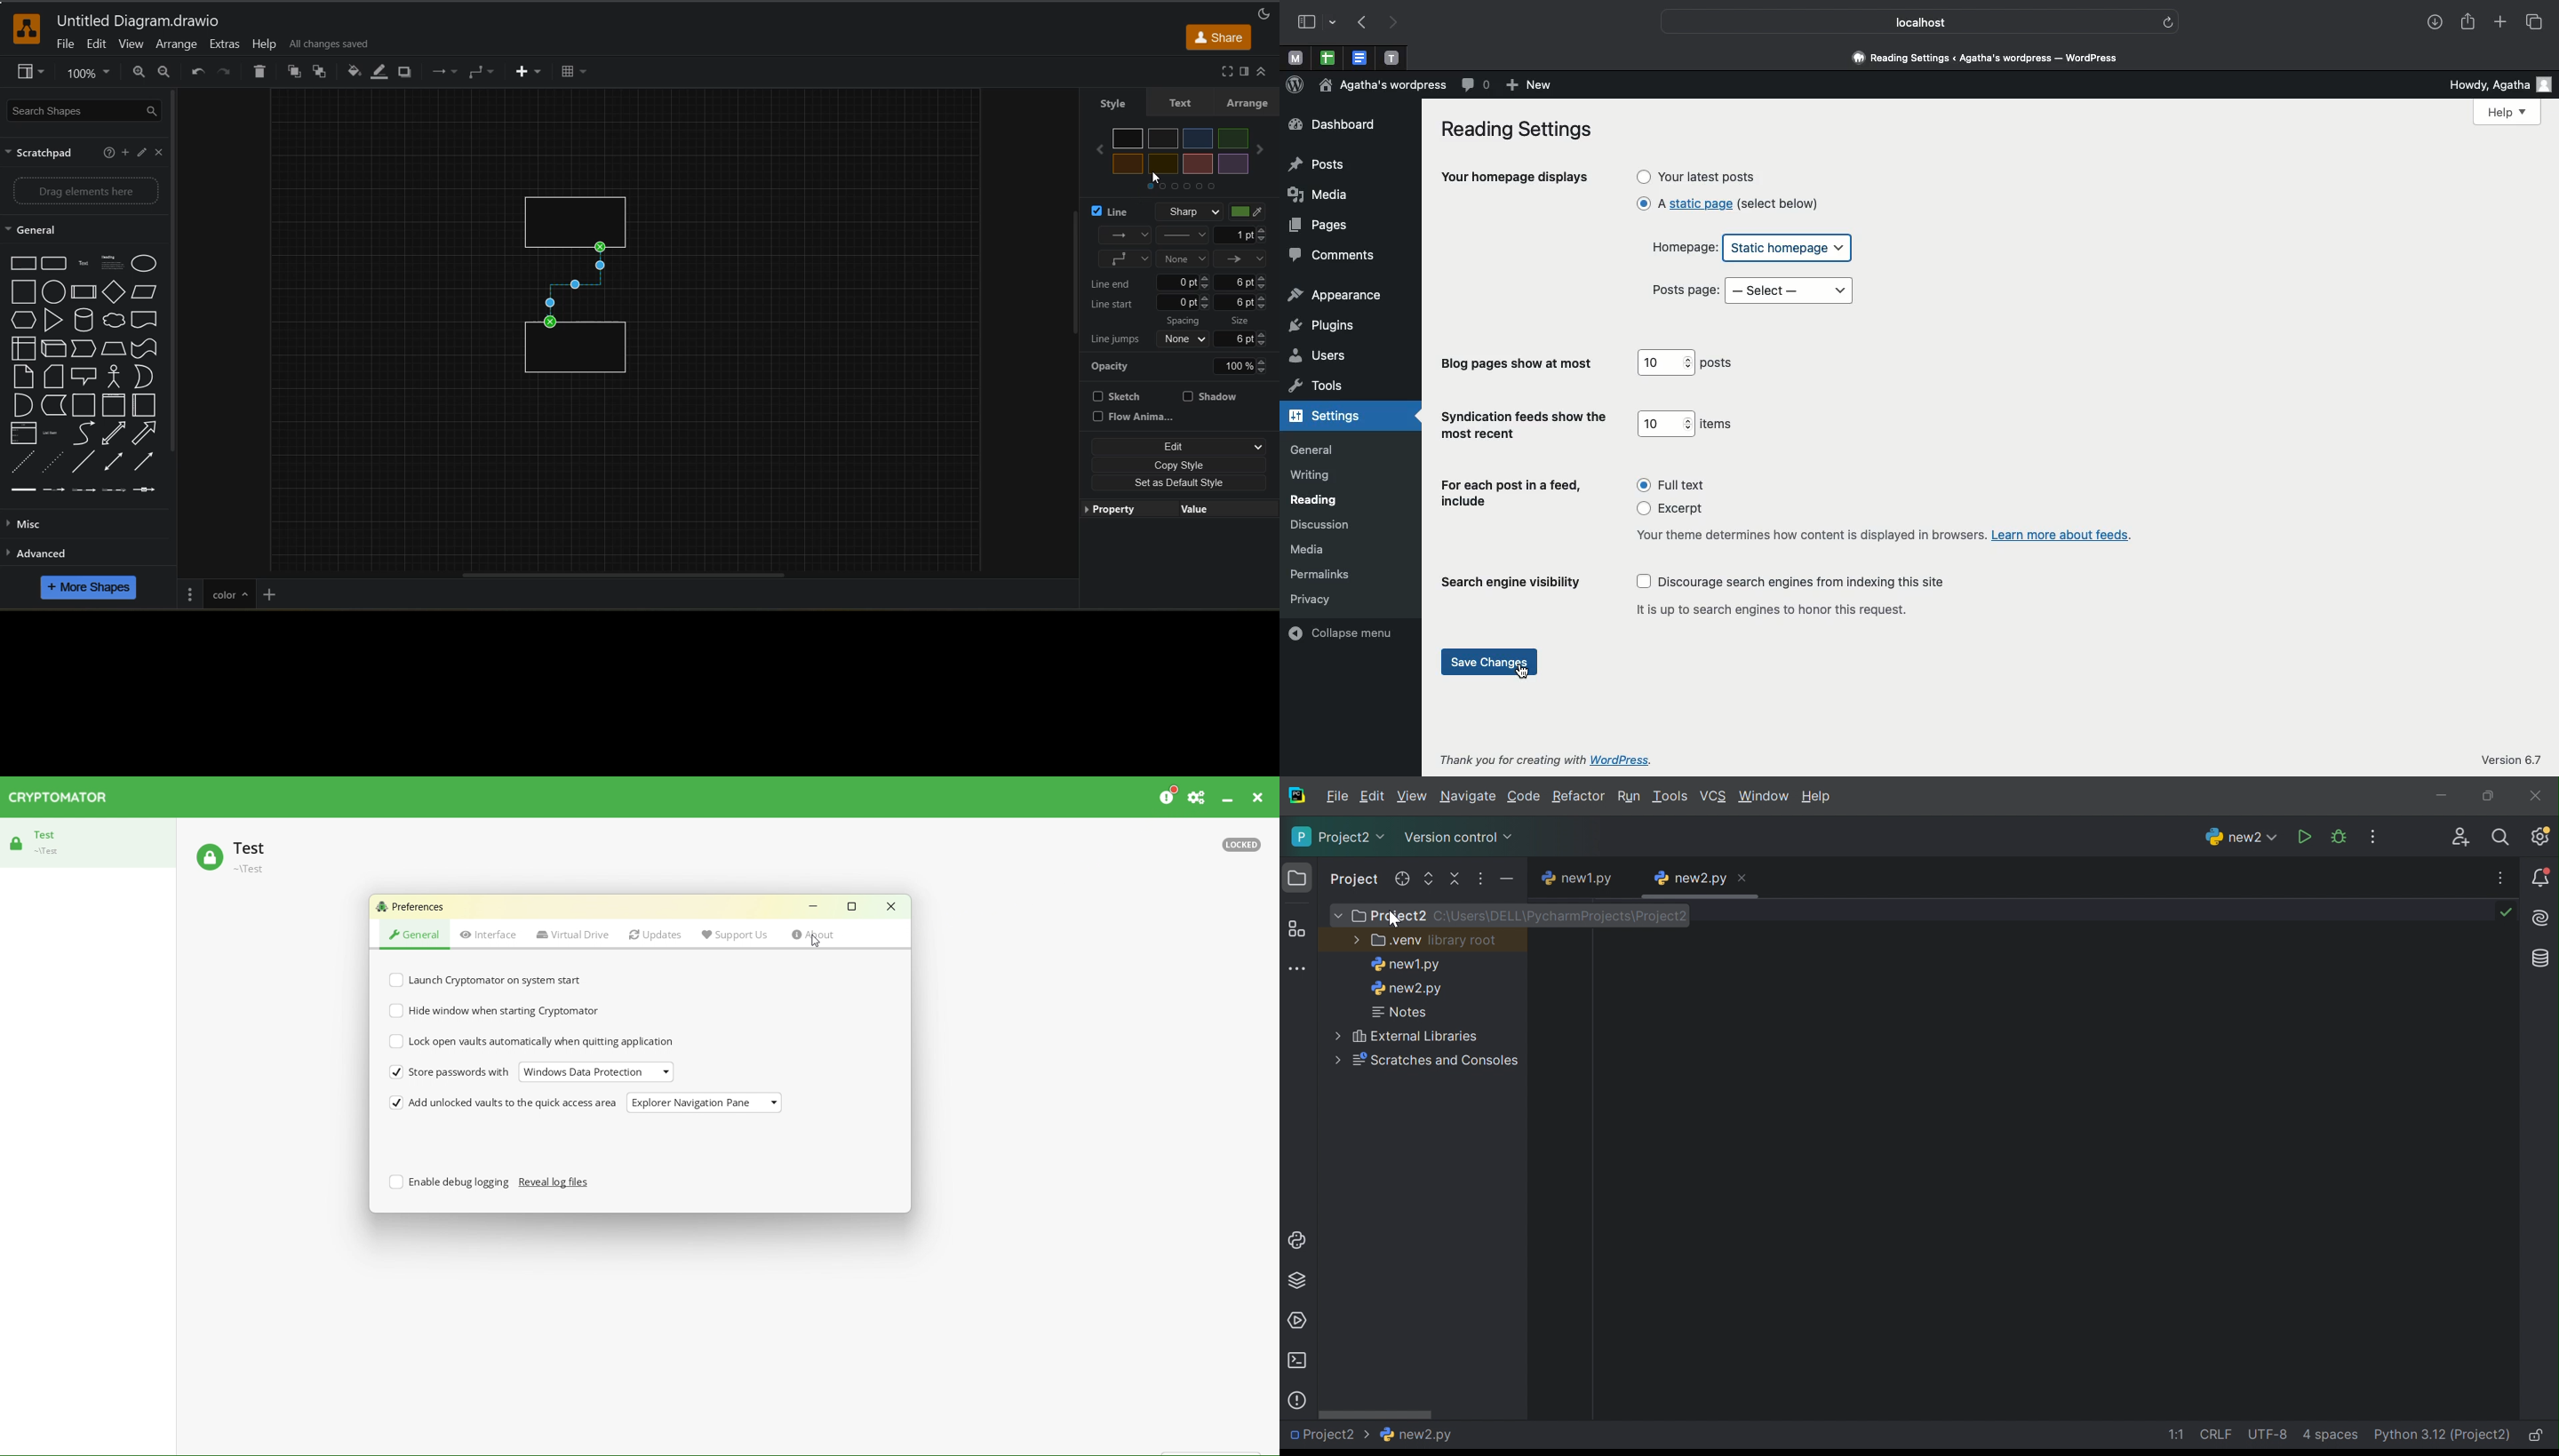 The width and height of the screenshot is (2576, 1456). I want to click on Line start, so click(1116, 304).